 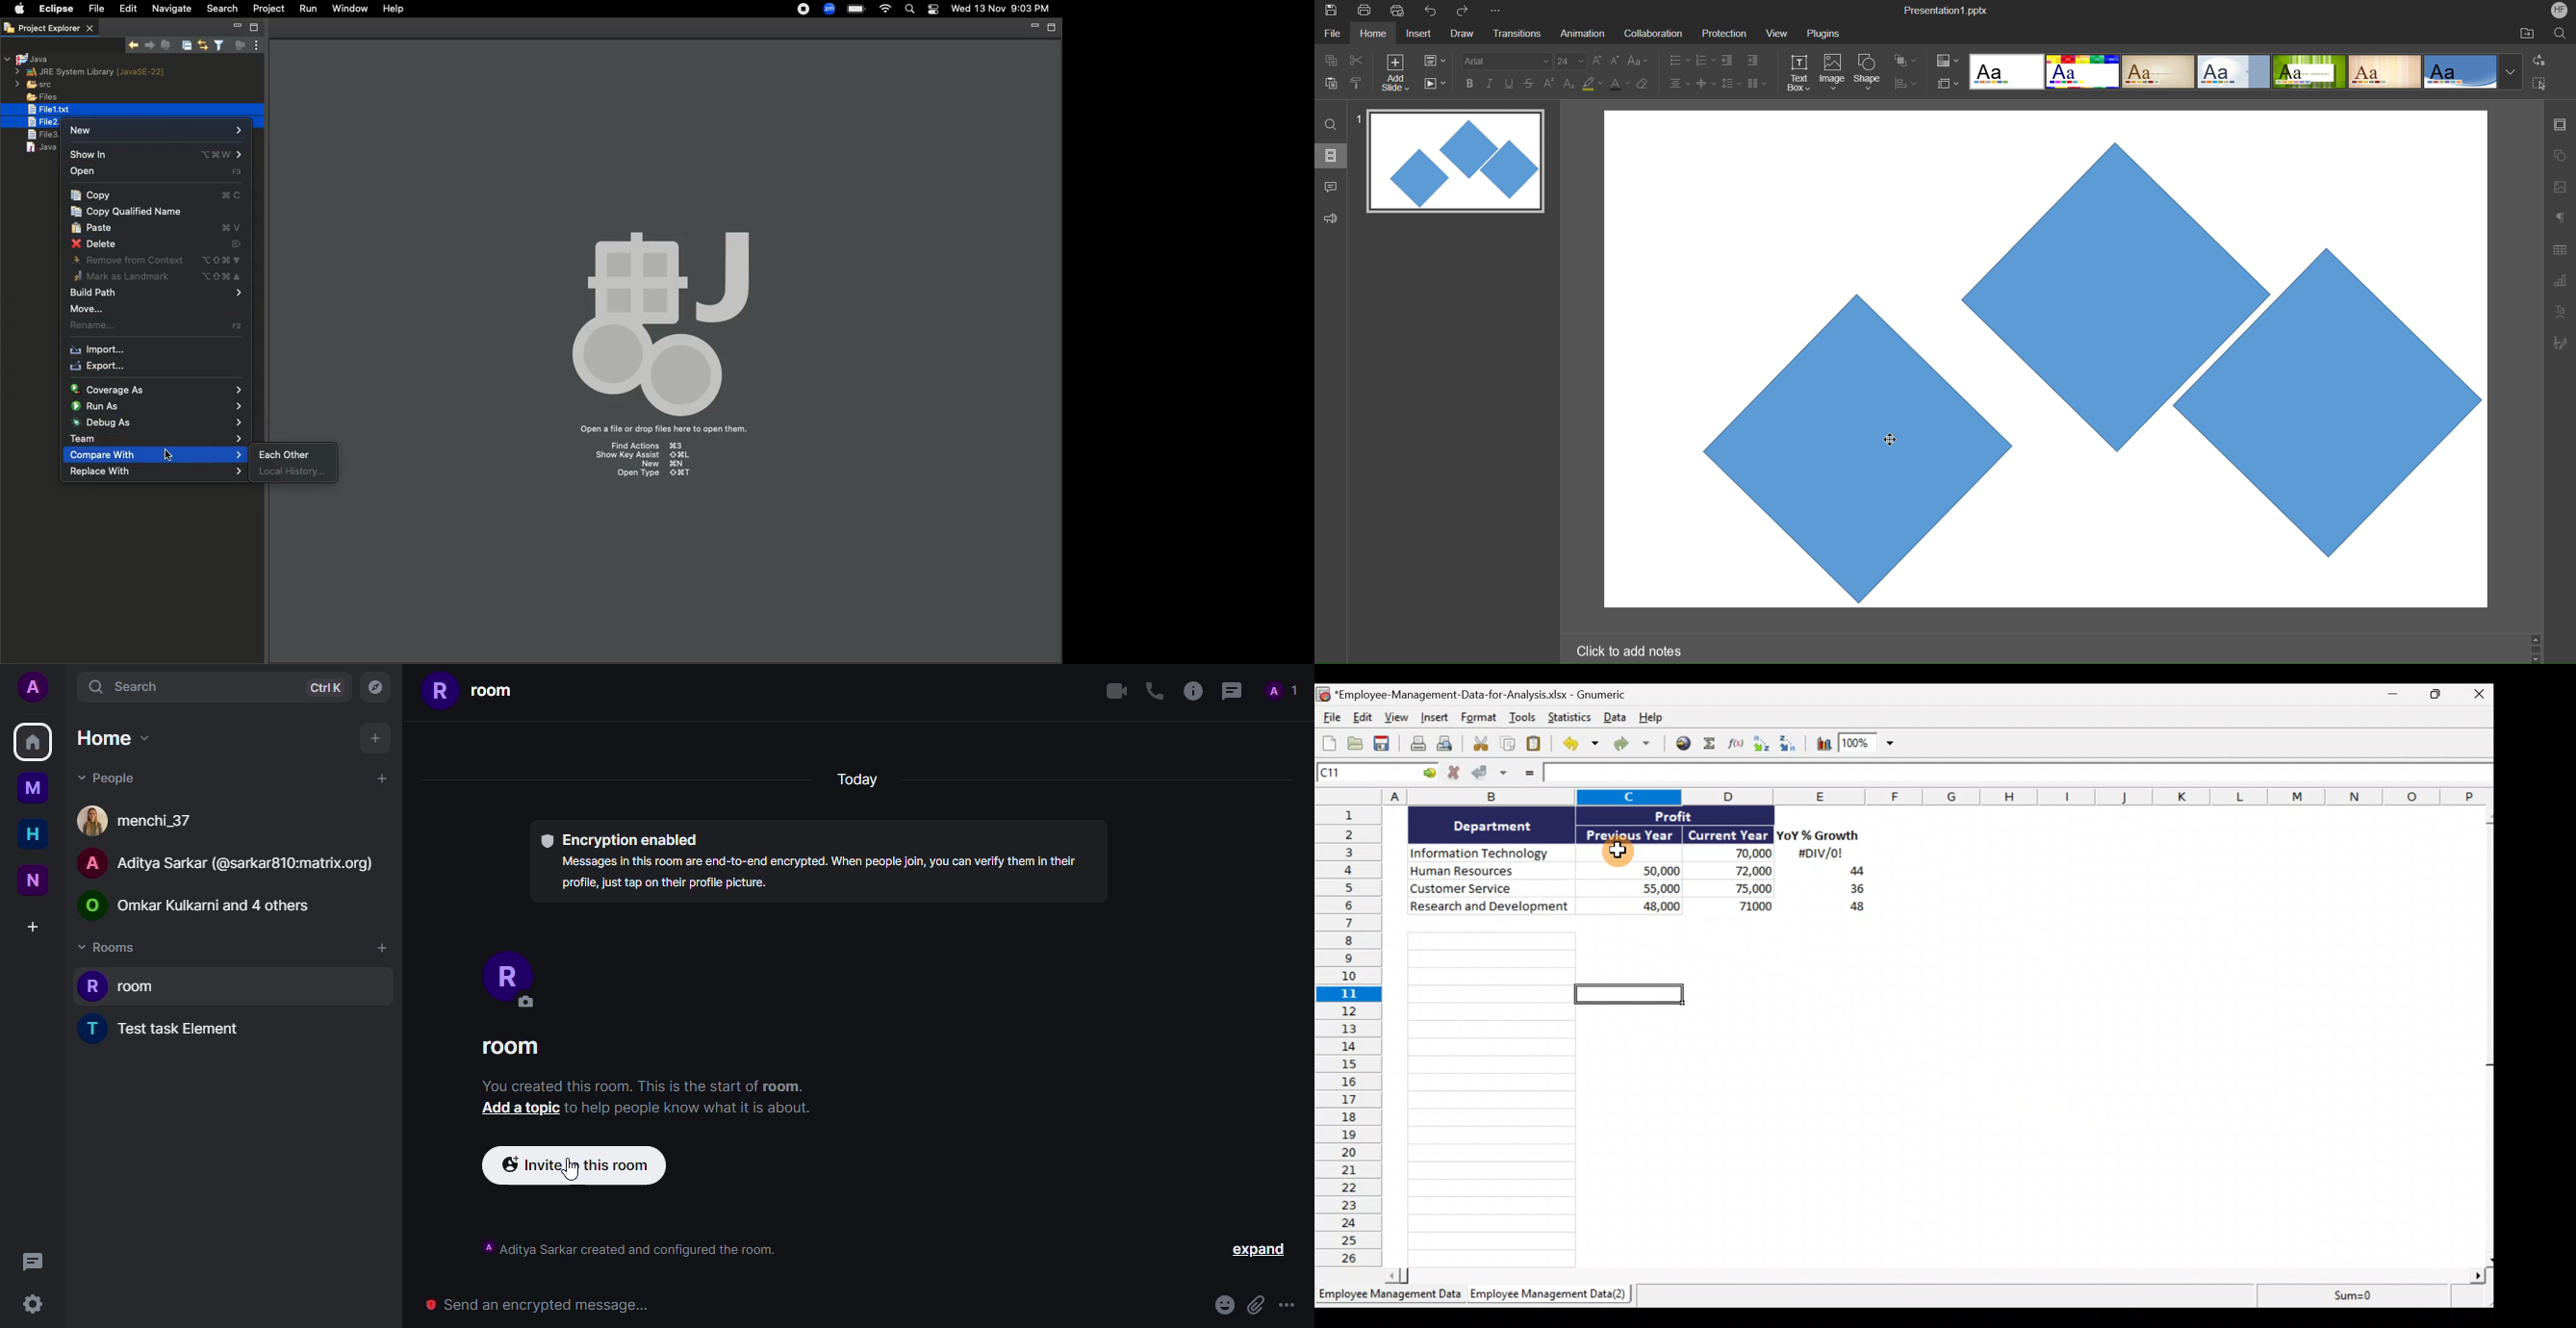 I want to click on cut, so click(x=1357, y=59).